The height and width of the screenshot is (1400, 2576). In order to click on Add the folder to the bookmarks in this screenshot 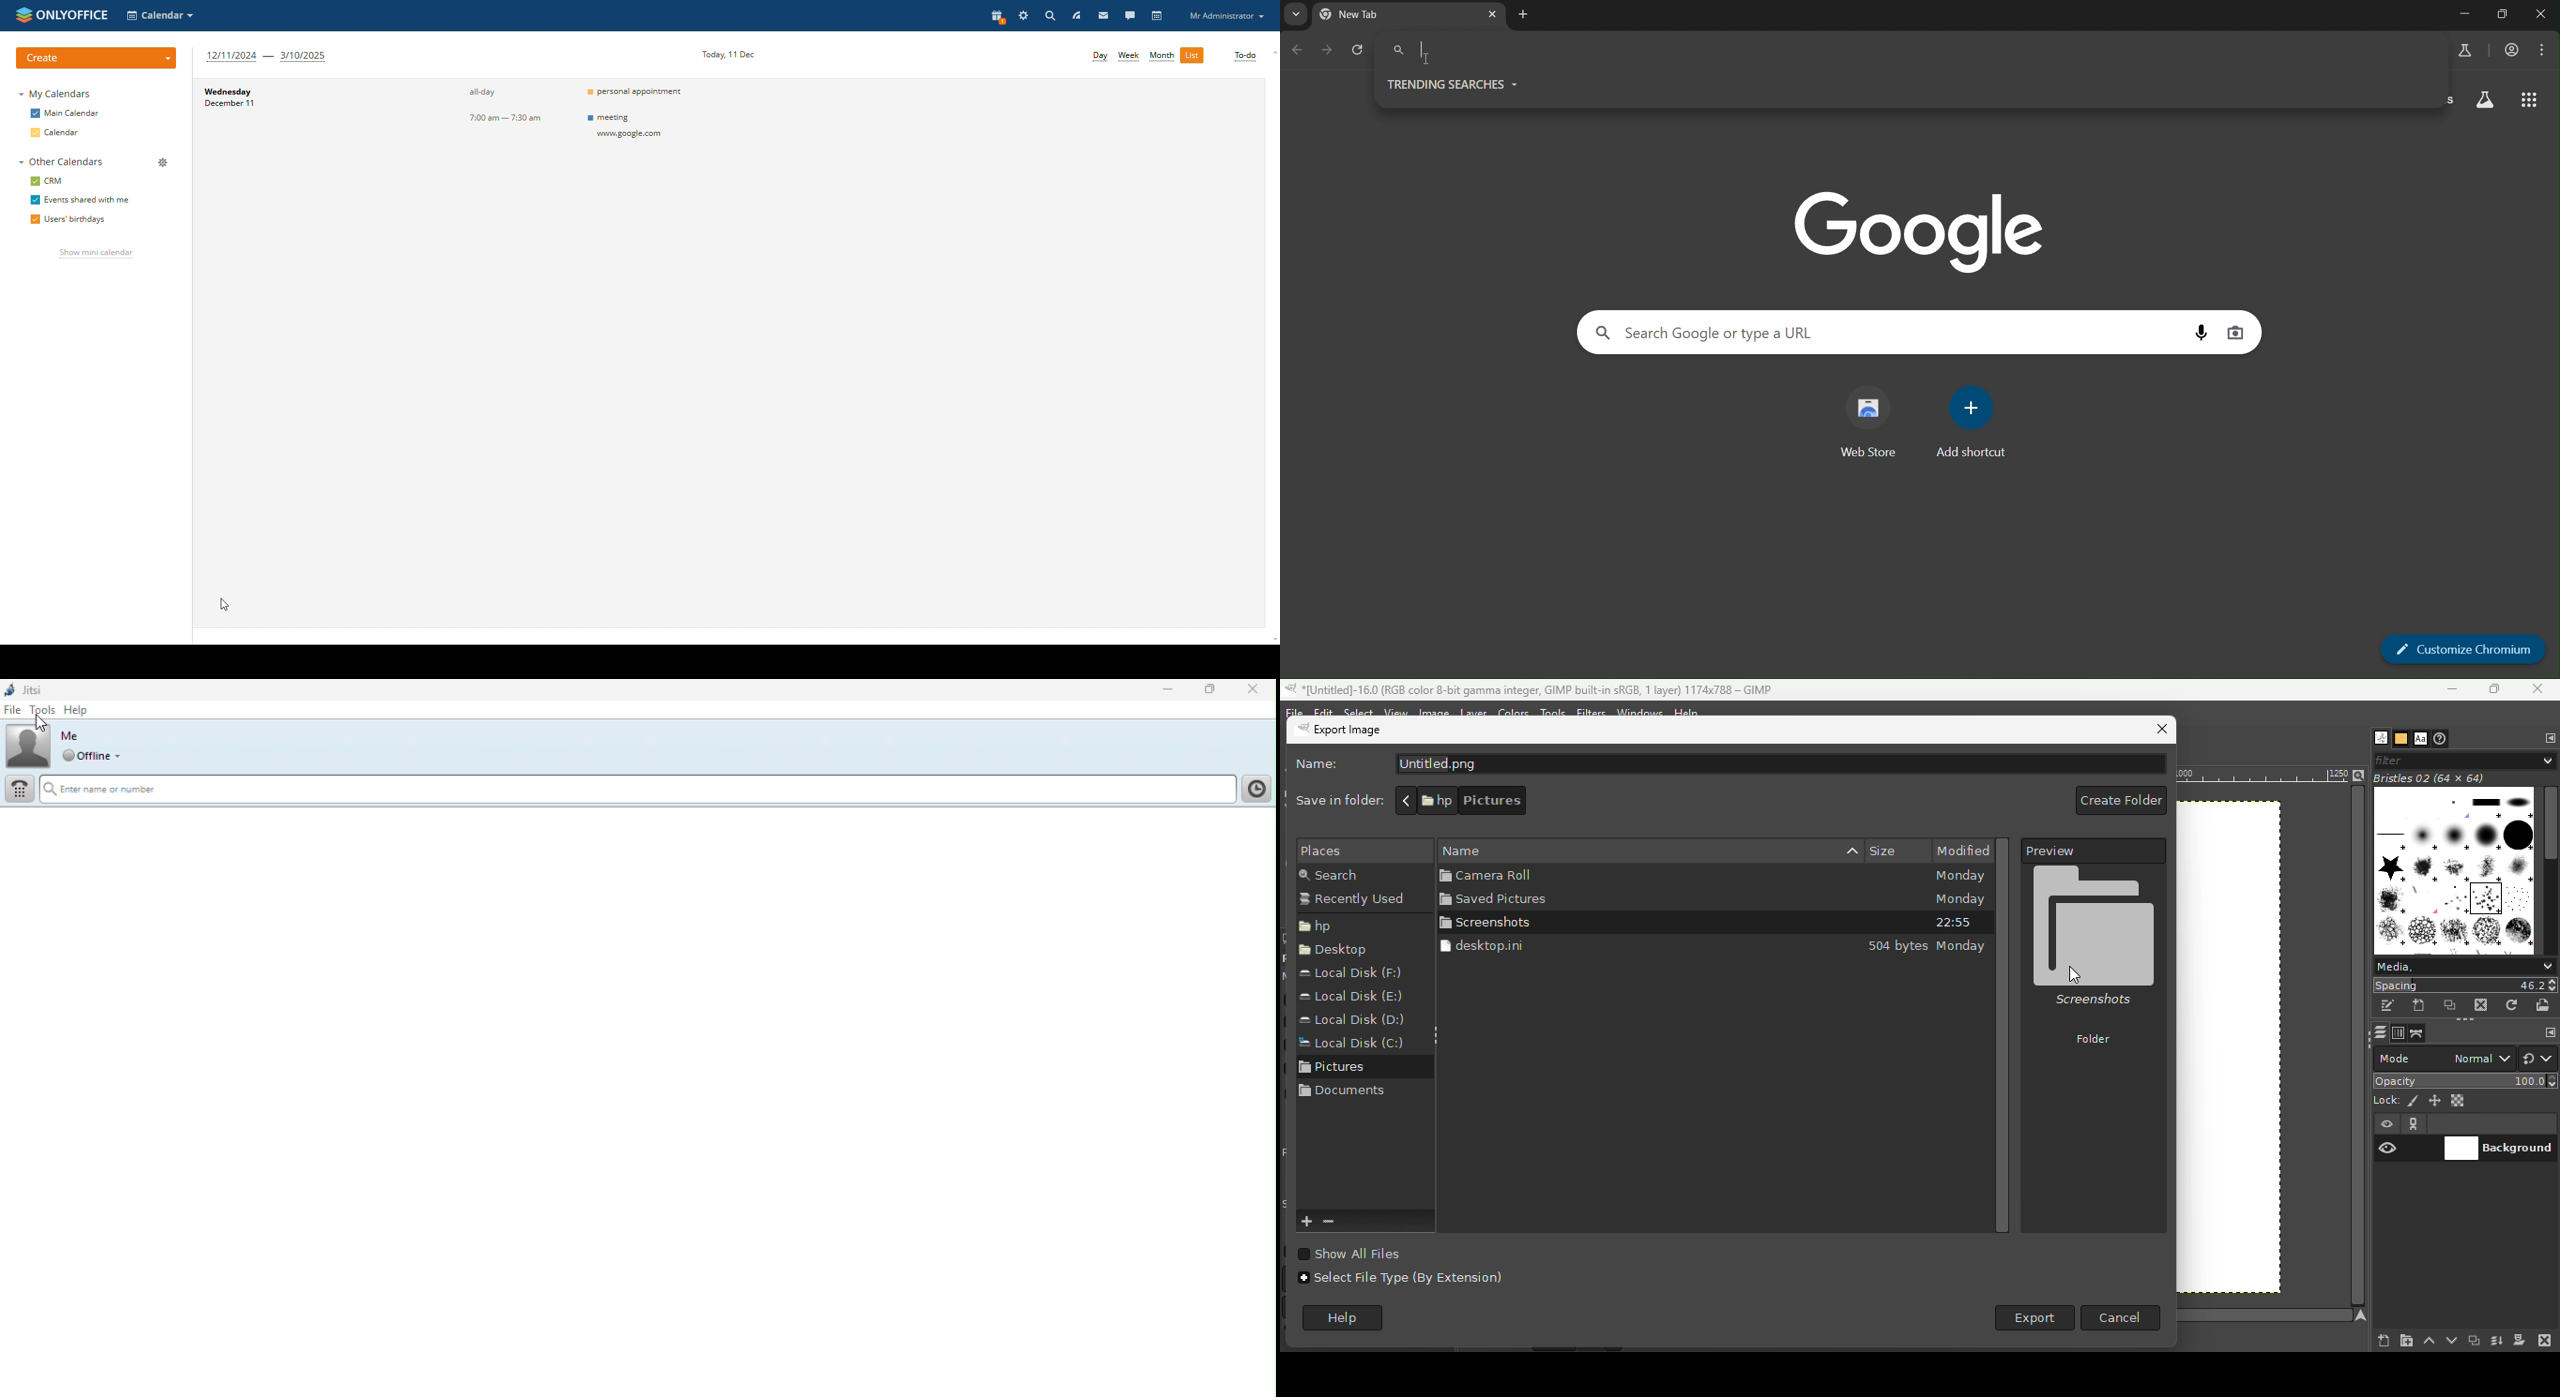, I will do `click(1308, 1222)`.